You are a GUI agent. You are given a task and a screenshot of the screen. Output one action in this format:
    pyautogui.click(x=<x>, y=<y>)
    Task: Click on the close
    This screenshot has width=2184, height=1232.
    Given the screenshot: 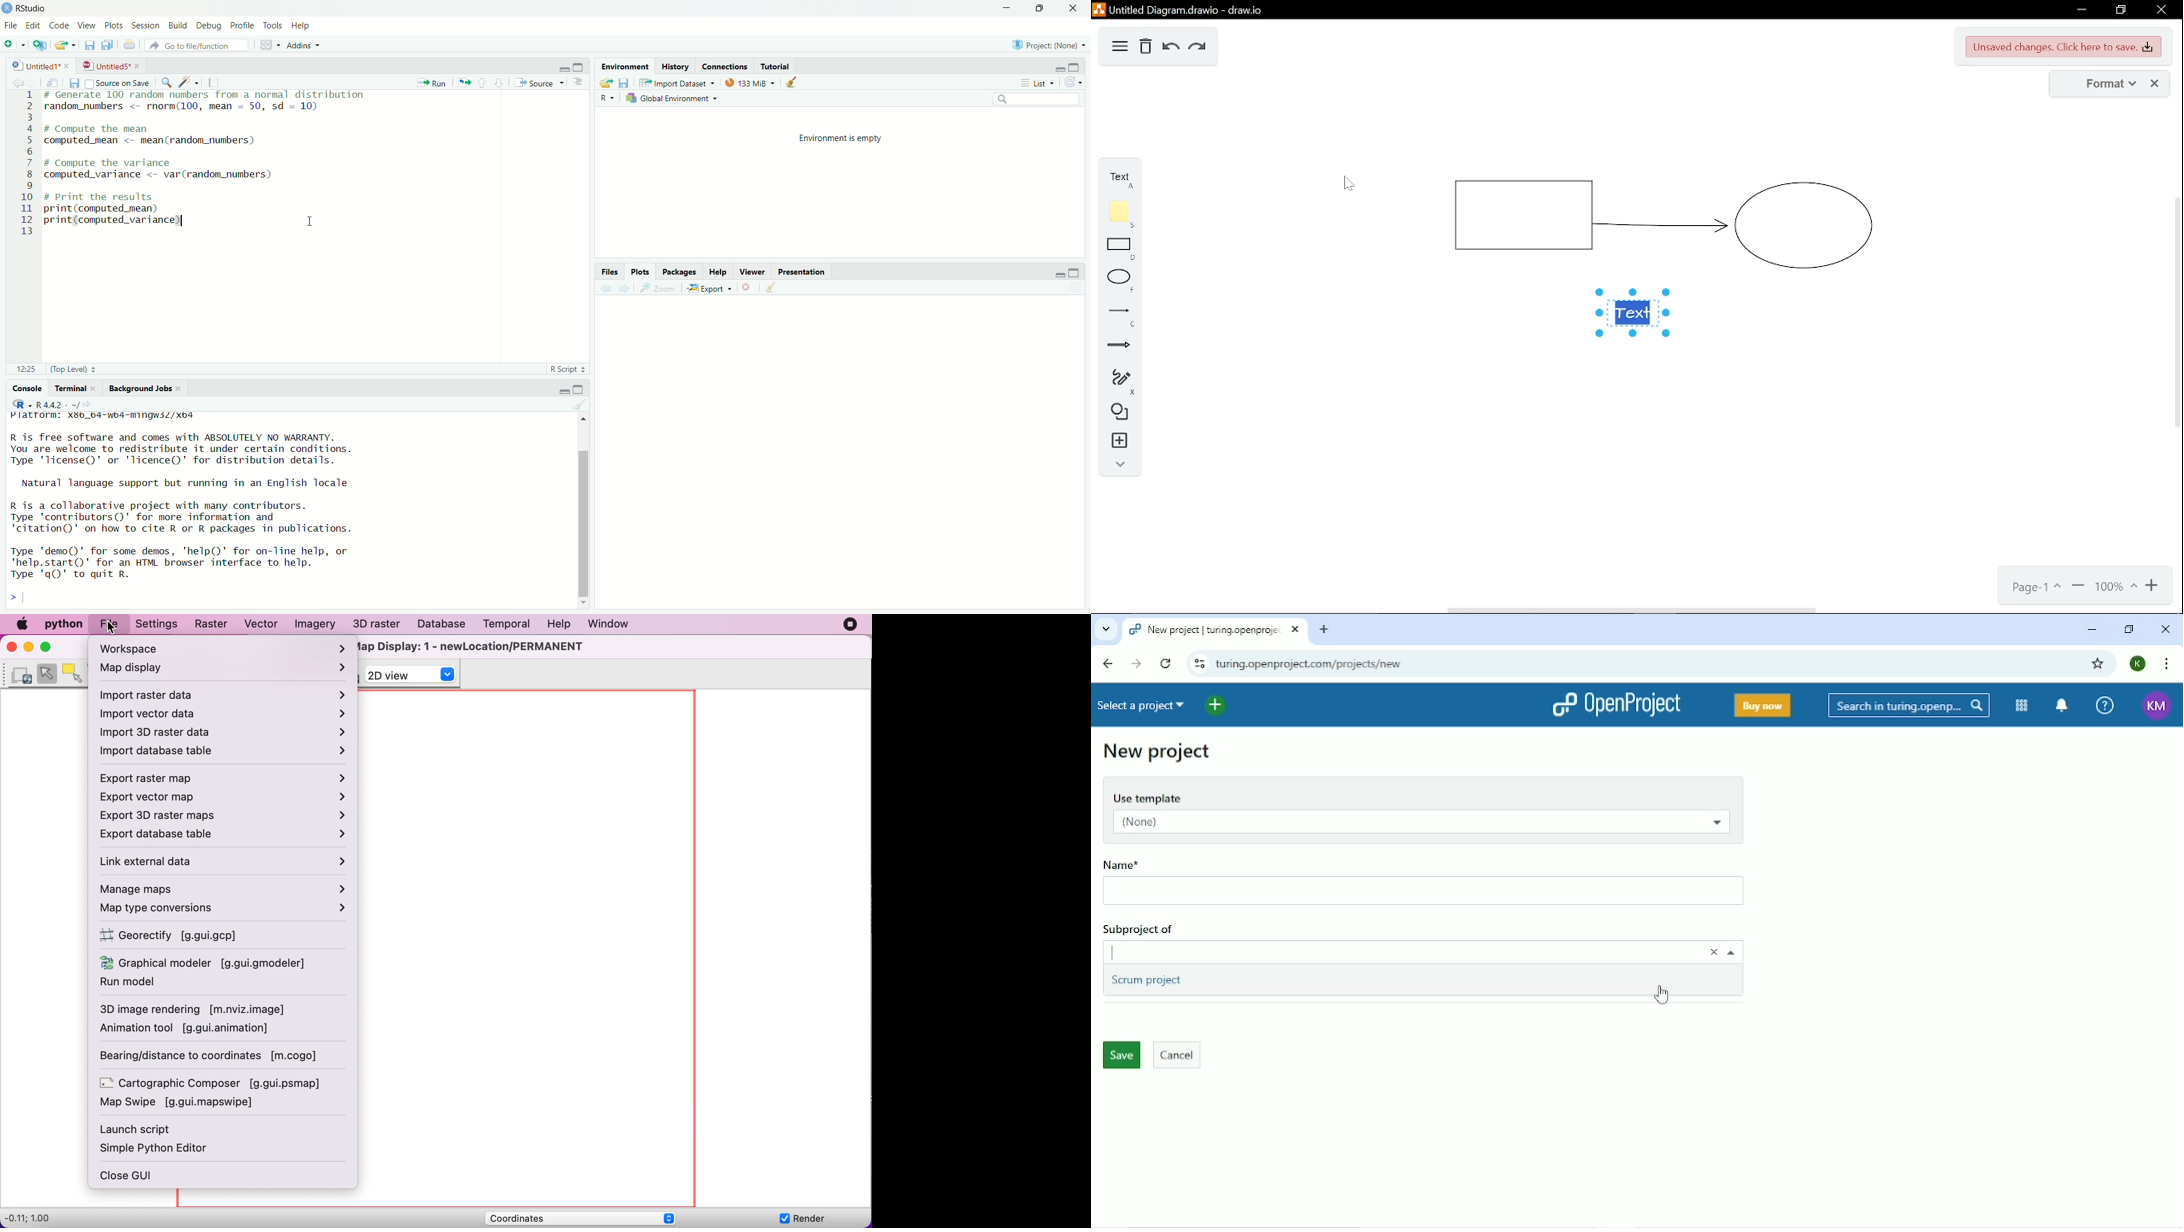 What is the action you would take?
    pyautogui.click(x=139, y=65)
    